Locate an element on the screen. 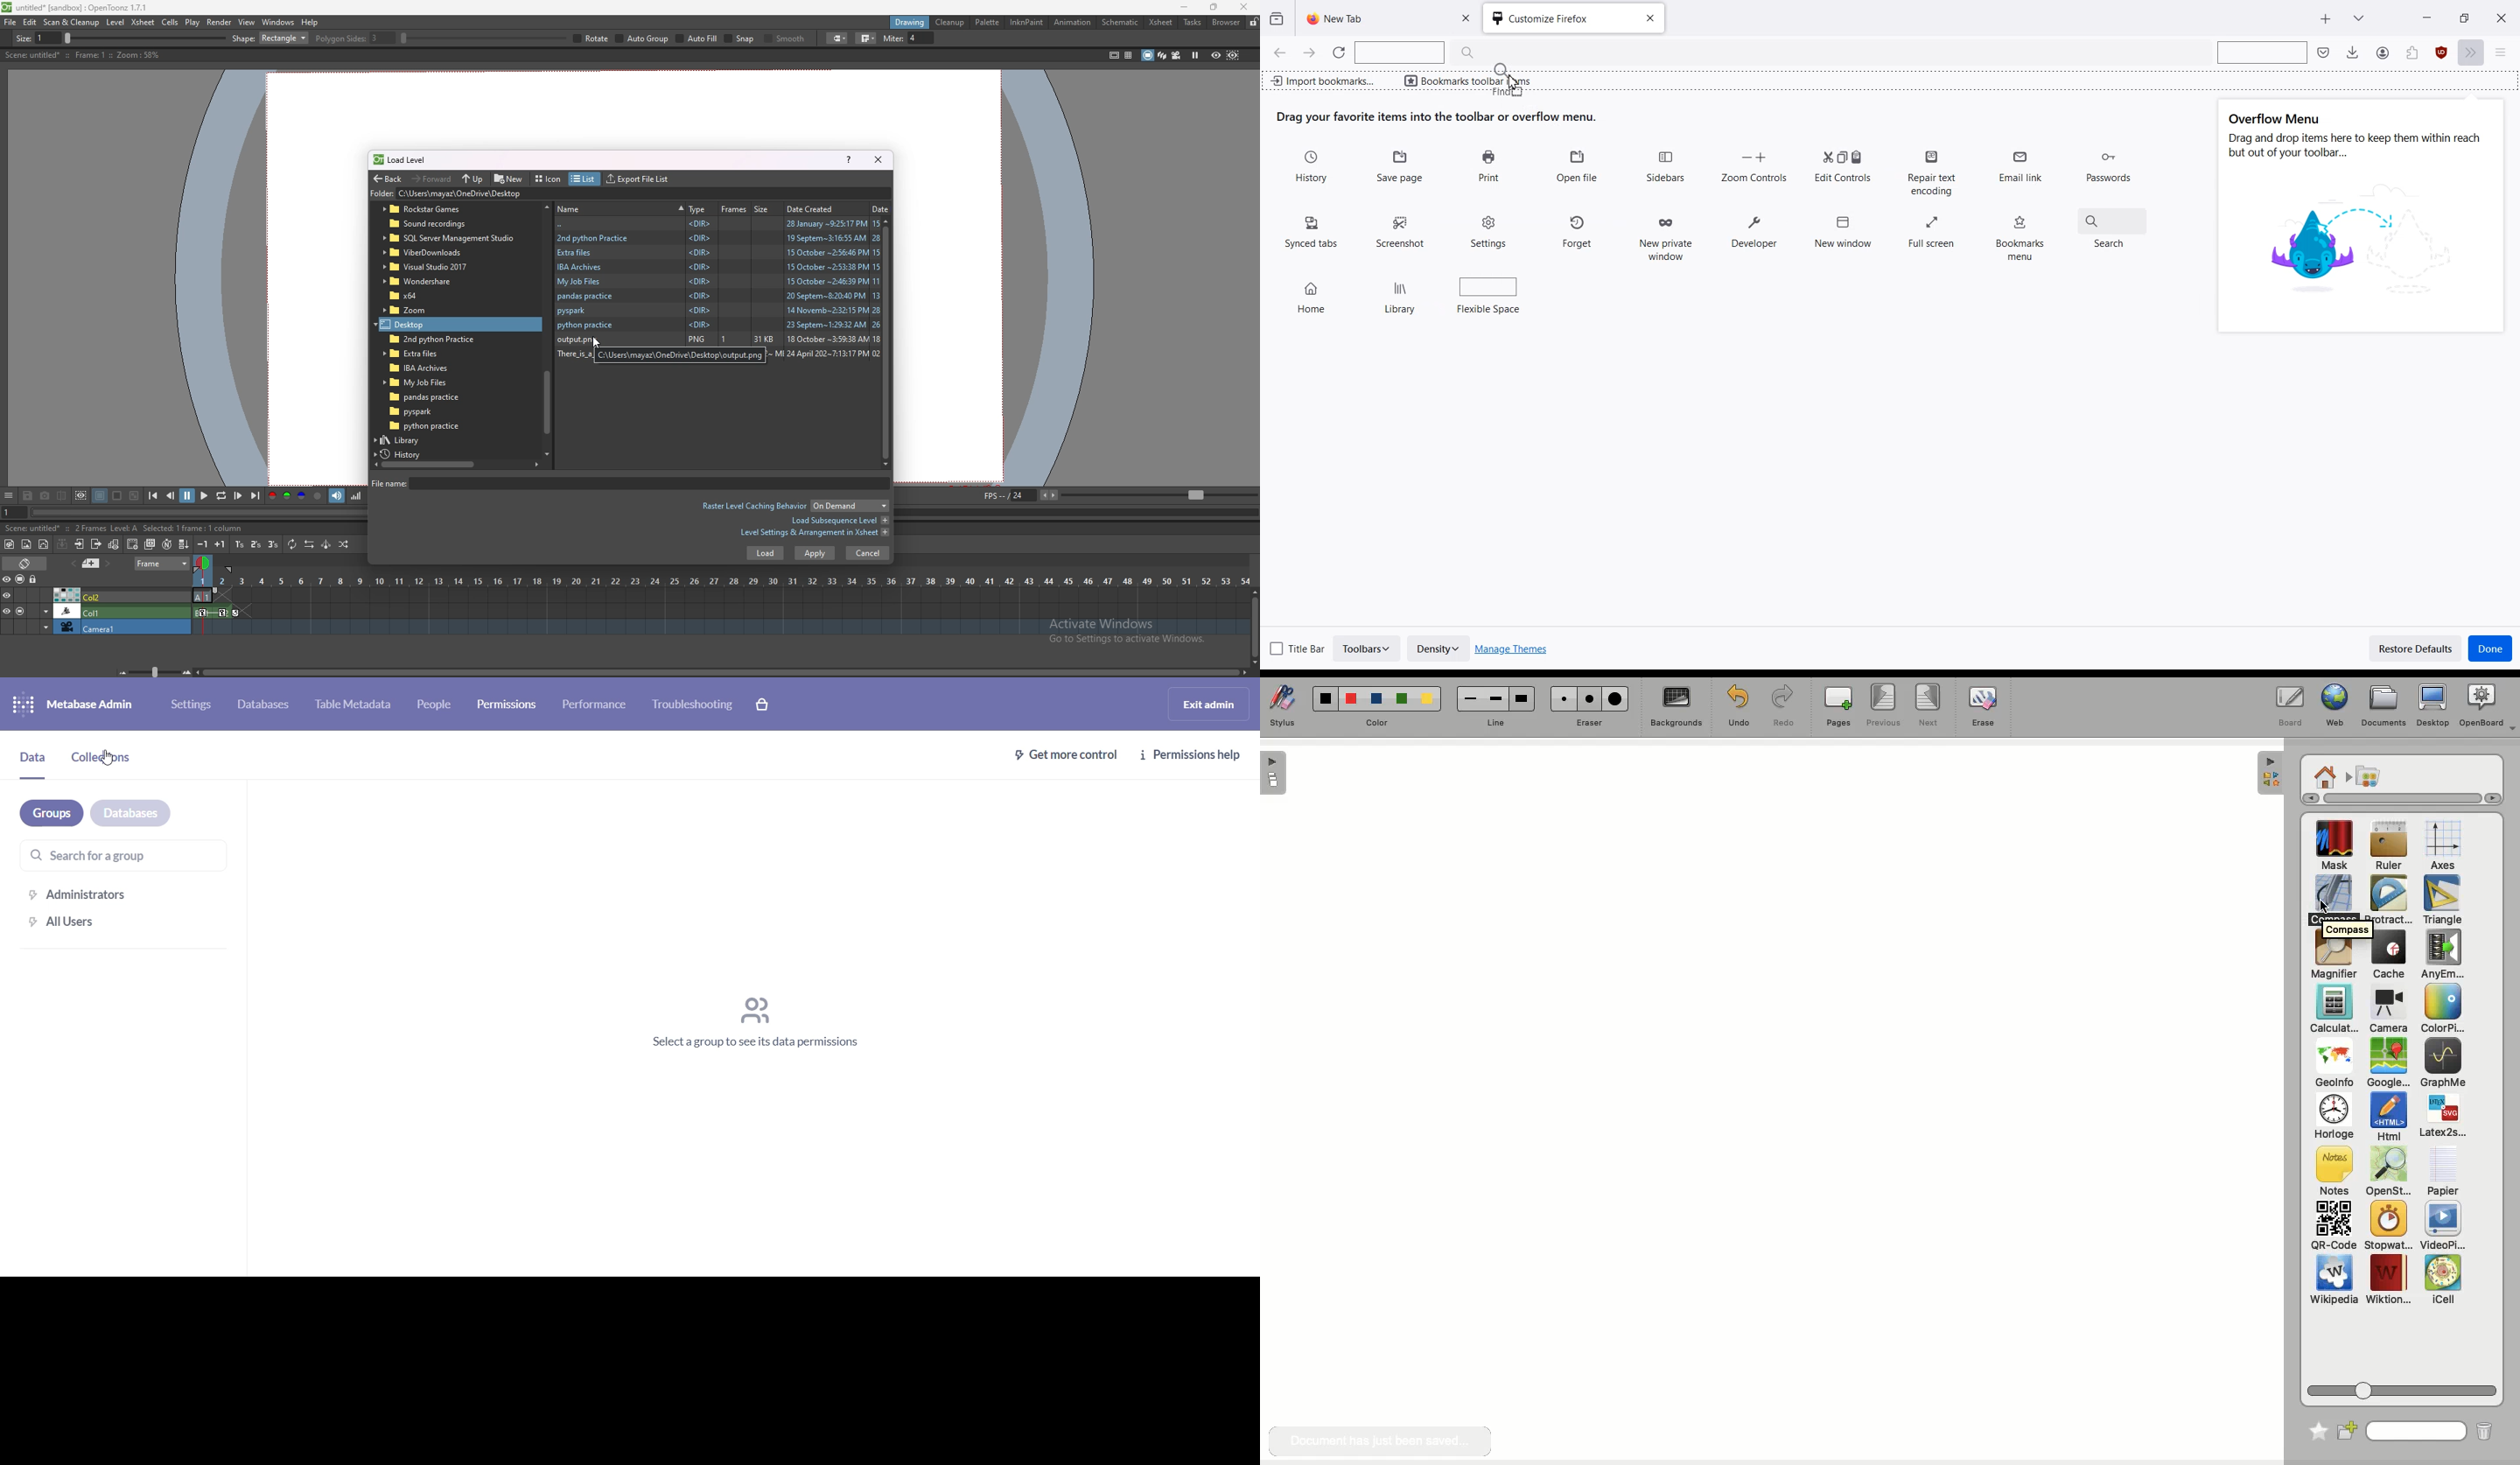 This screenshot has height=1484, width=2520. line2 is located at coordinates (1495, 698).